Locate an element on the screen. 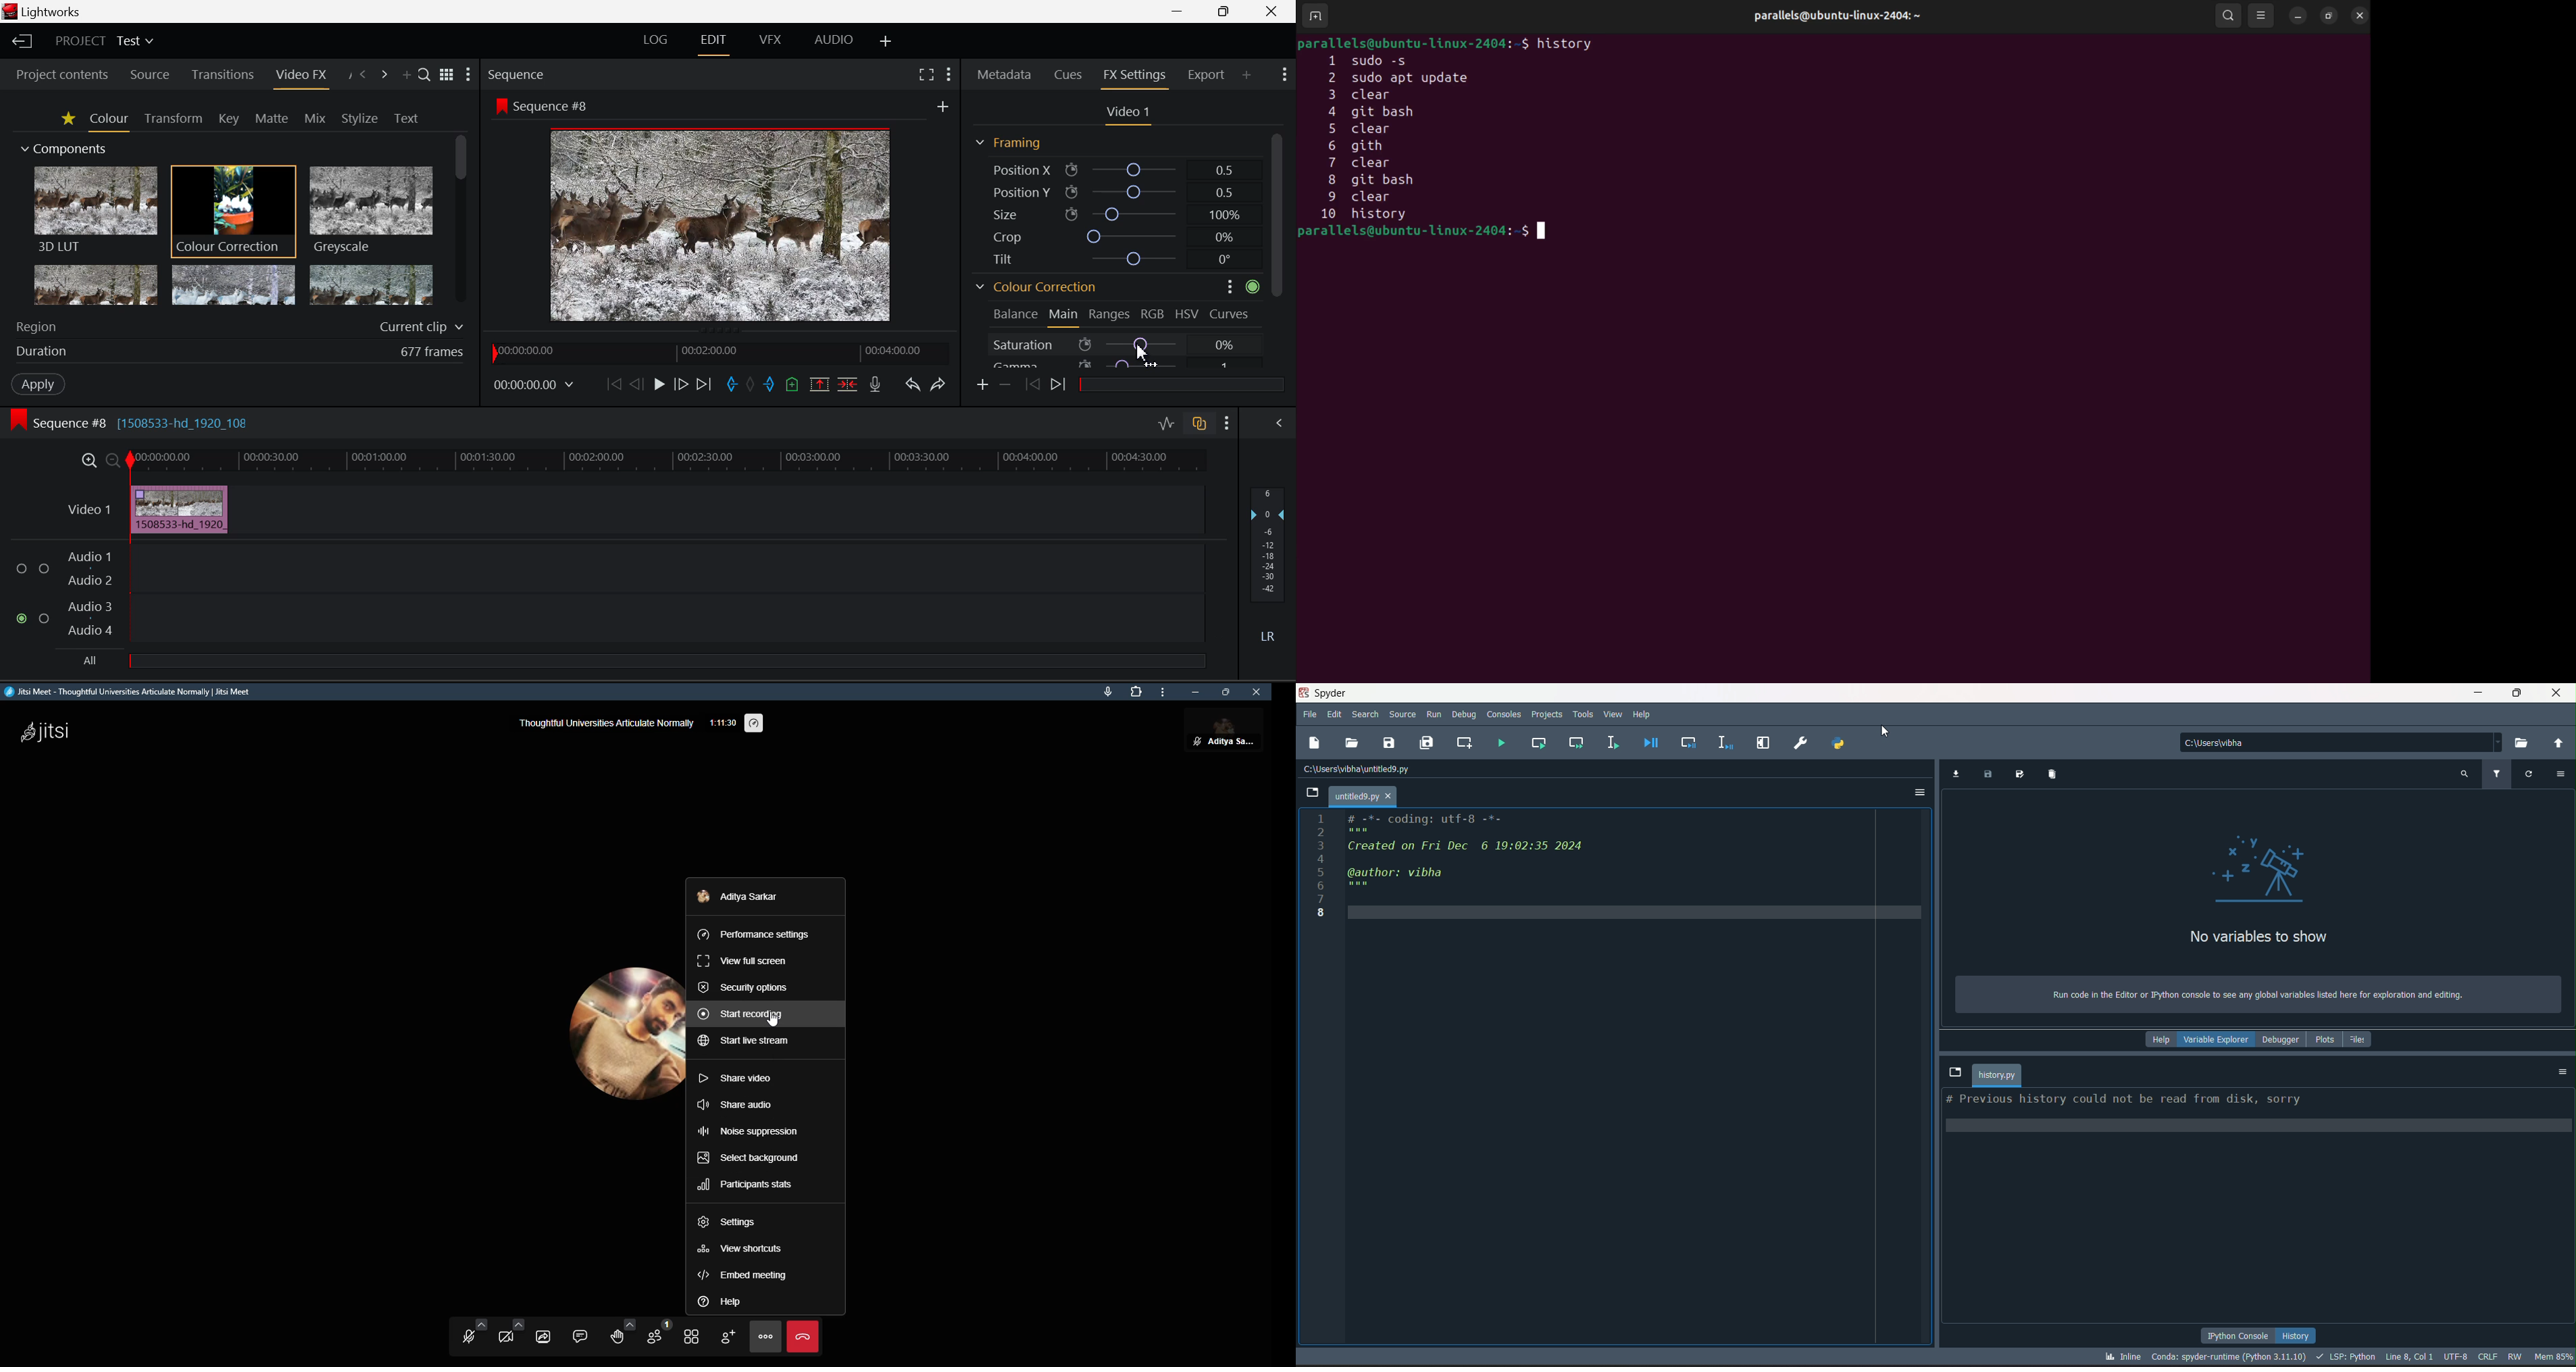 This screenshot has width=2576, height=1372. Duration is located at coordinates (239, 350).